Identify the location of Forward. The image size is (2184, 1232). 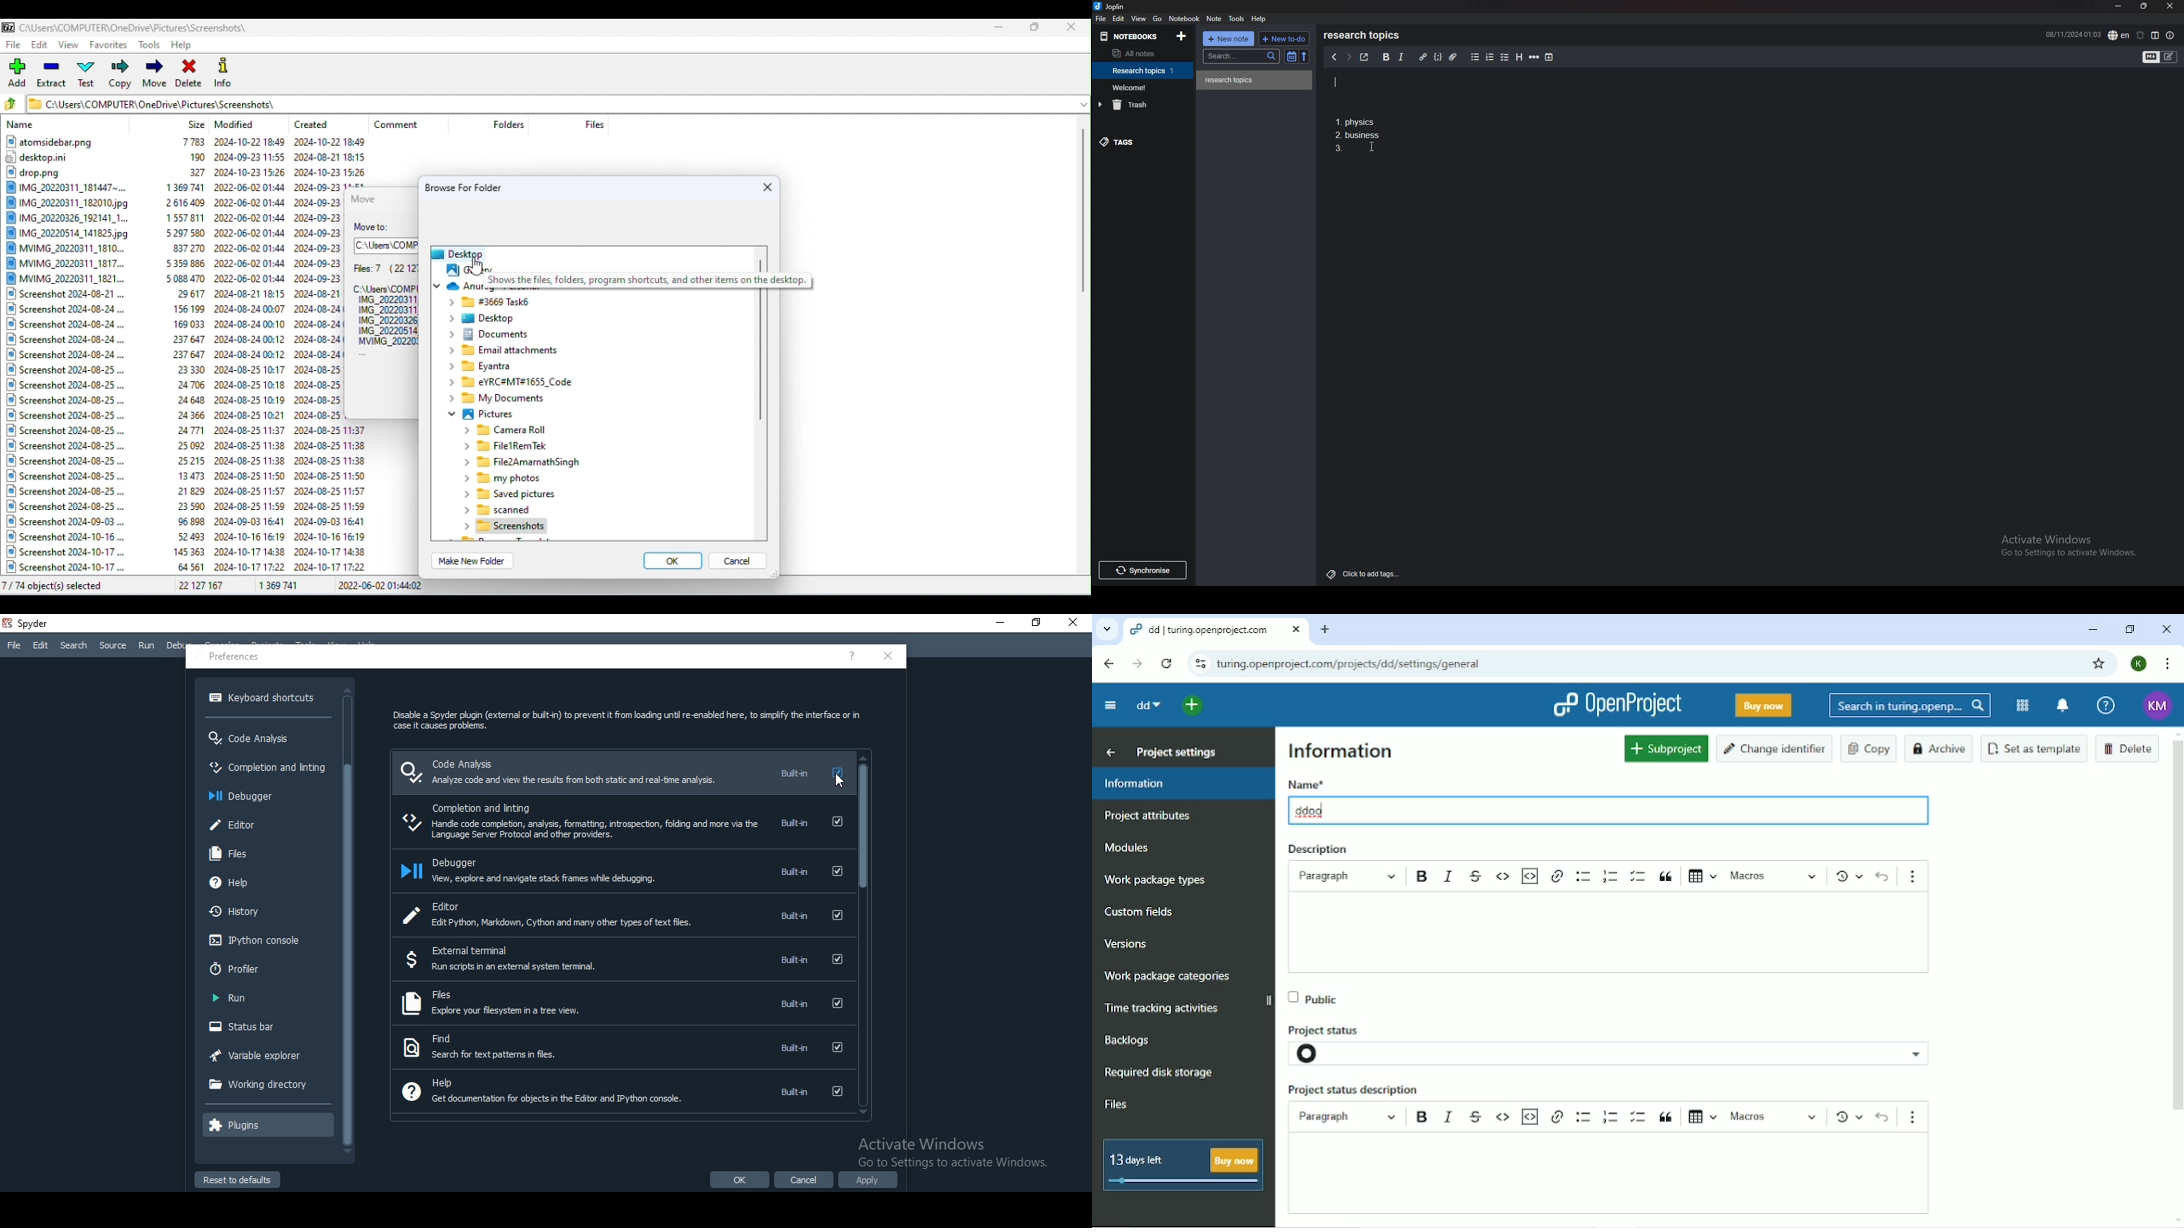
(1137, 665).